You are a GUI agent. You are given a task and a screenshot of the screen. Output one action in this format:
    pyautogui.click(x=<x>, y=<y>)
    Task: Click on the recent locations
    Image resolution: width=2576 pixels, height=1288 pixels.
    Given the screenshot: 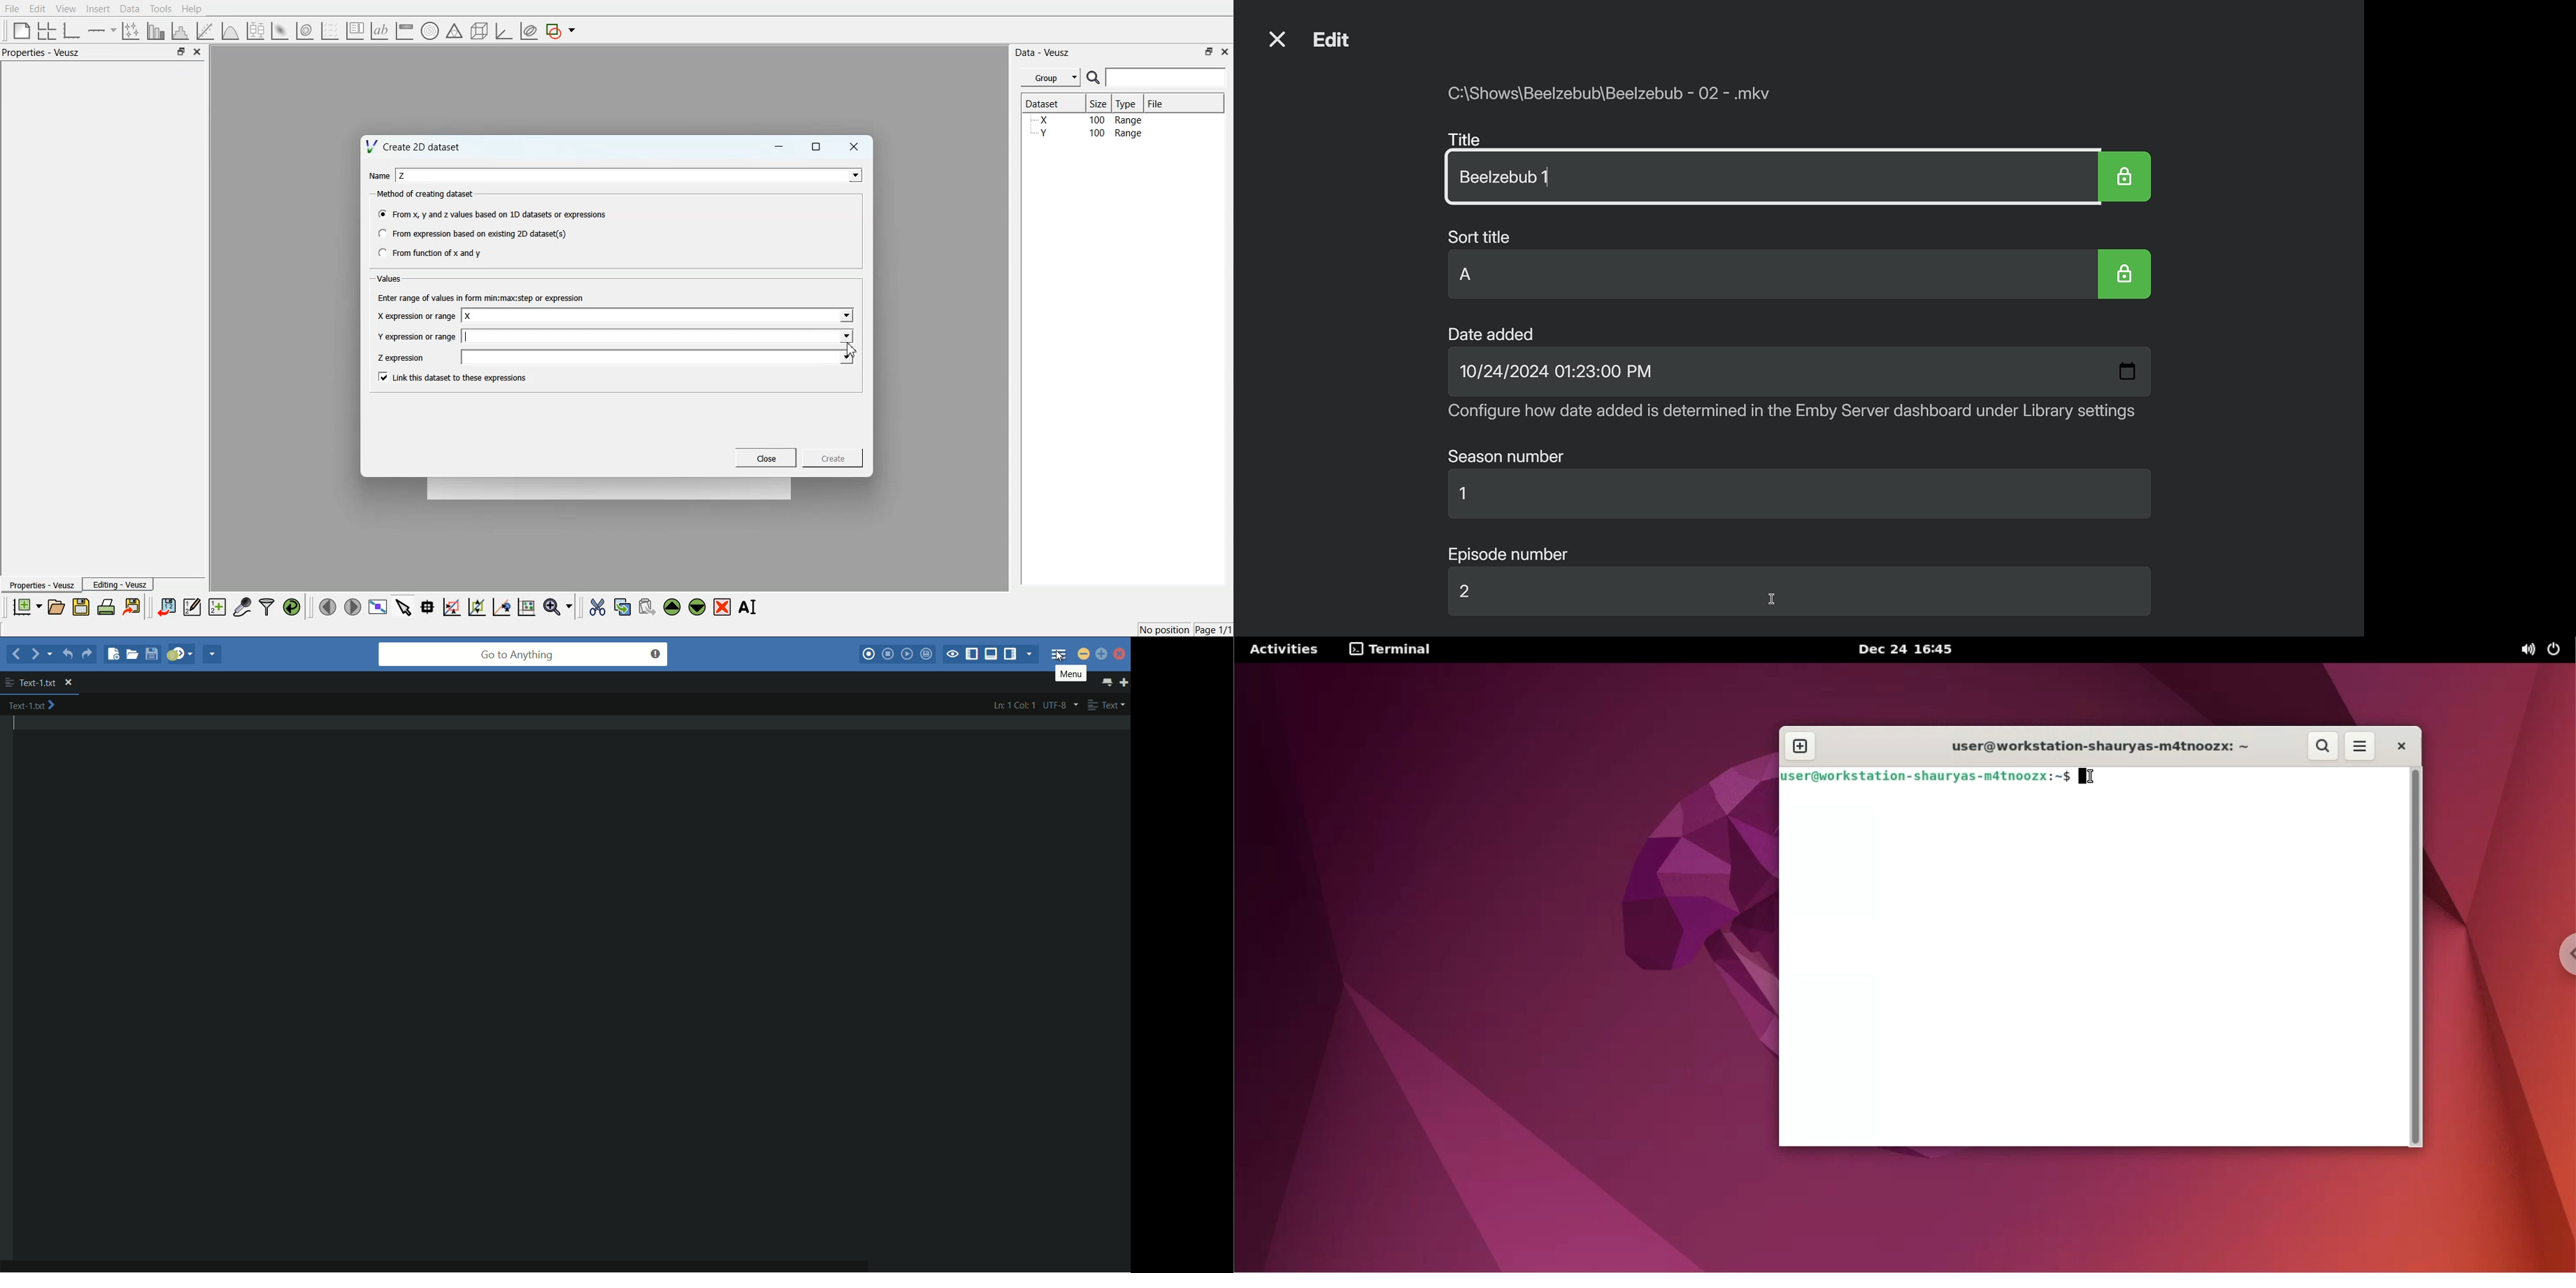 What is the action you would take?
    pyautogui.click(x=51, y=656)
    